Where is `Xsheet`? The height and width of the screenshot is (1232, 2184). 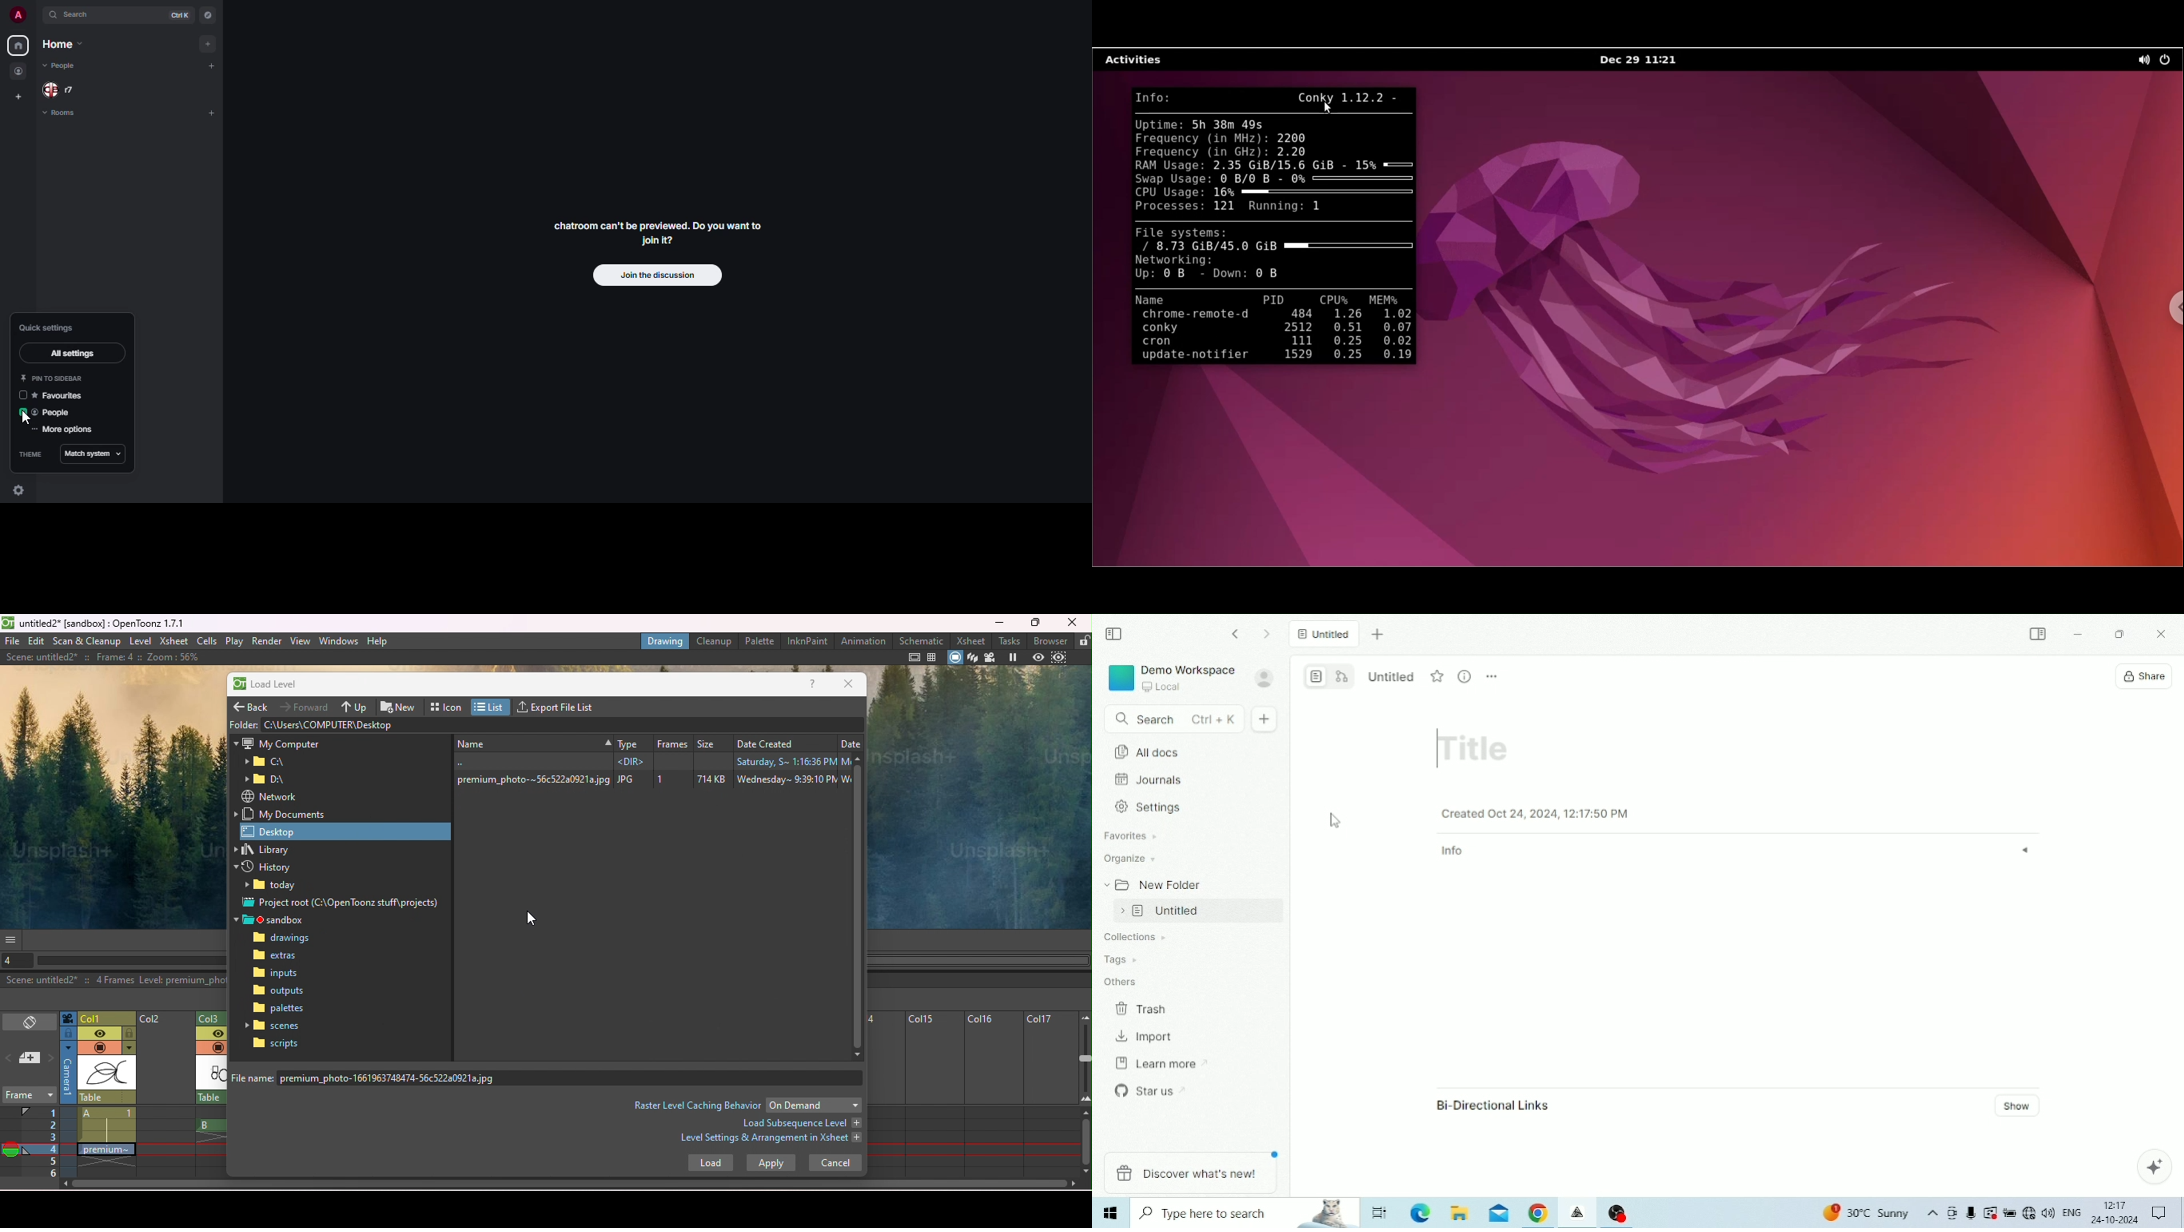 Xsheet is located at coordinates (973, 640).